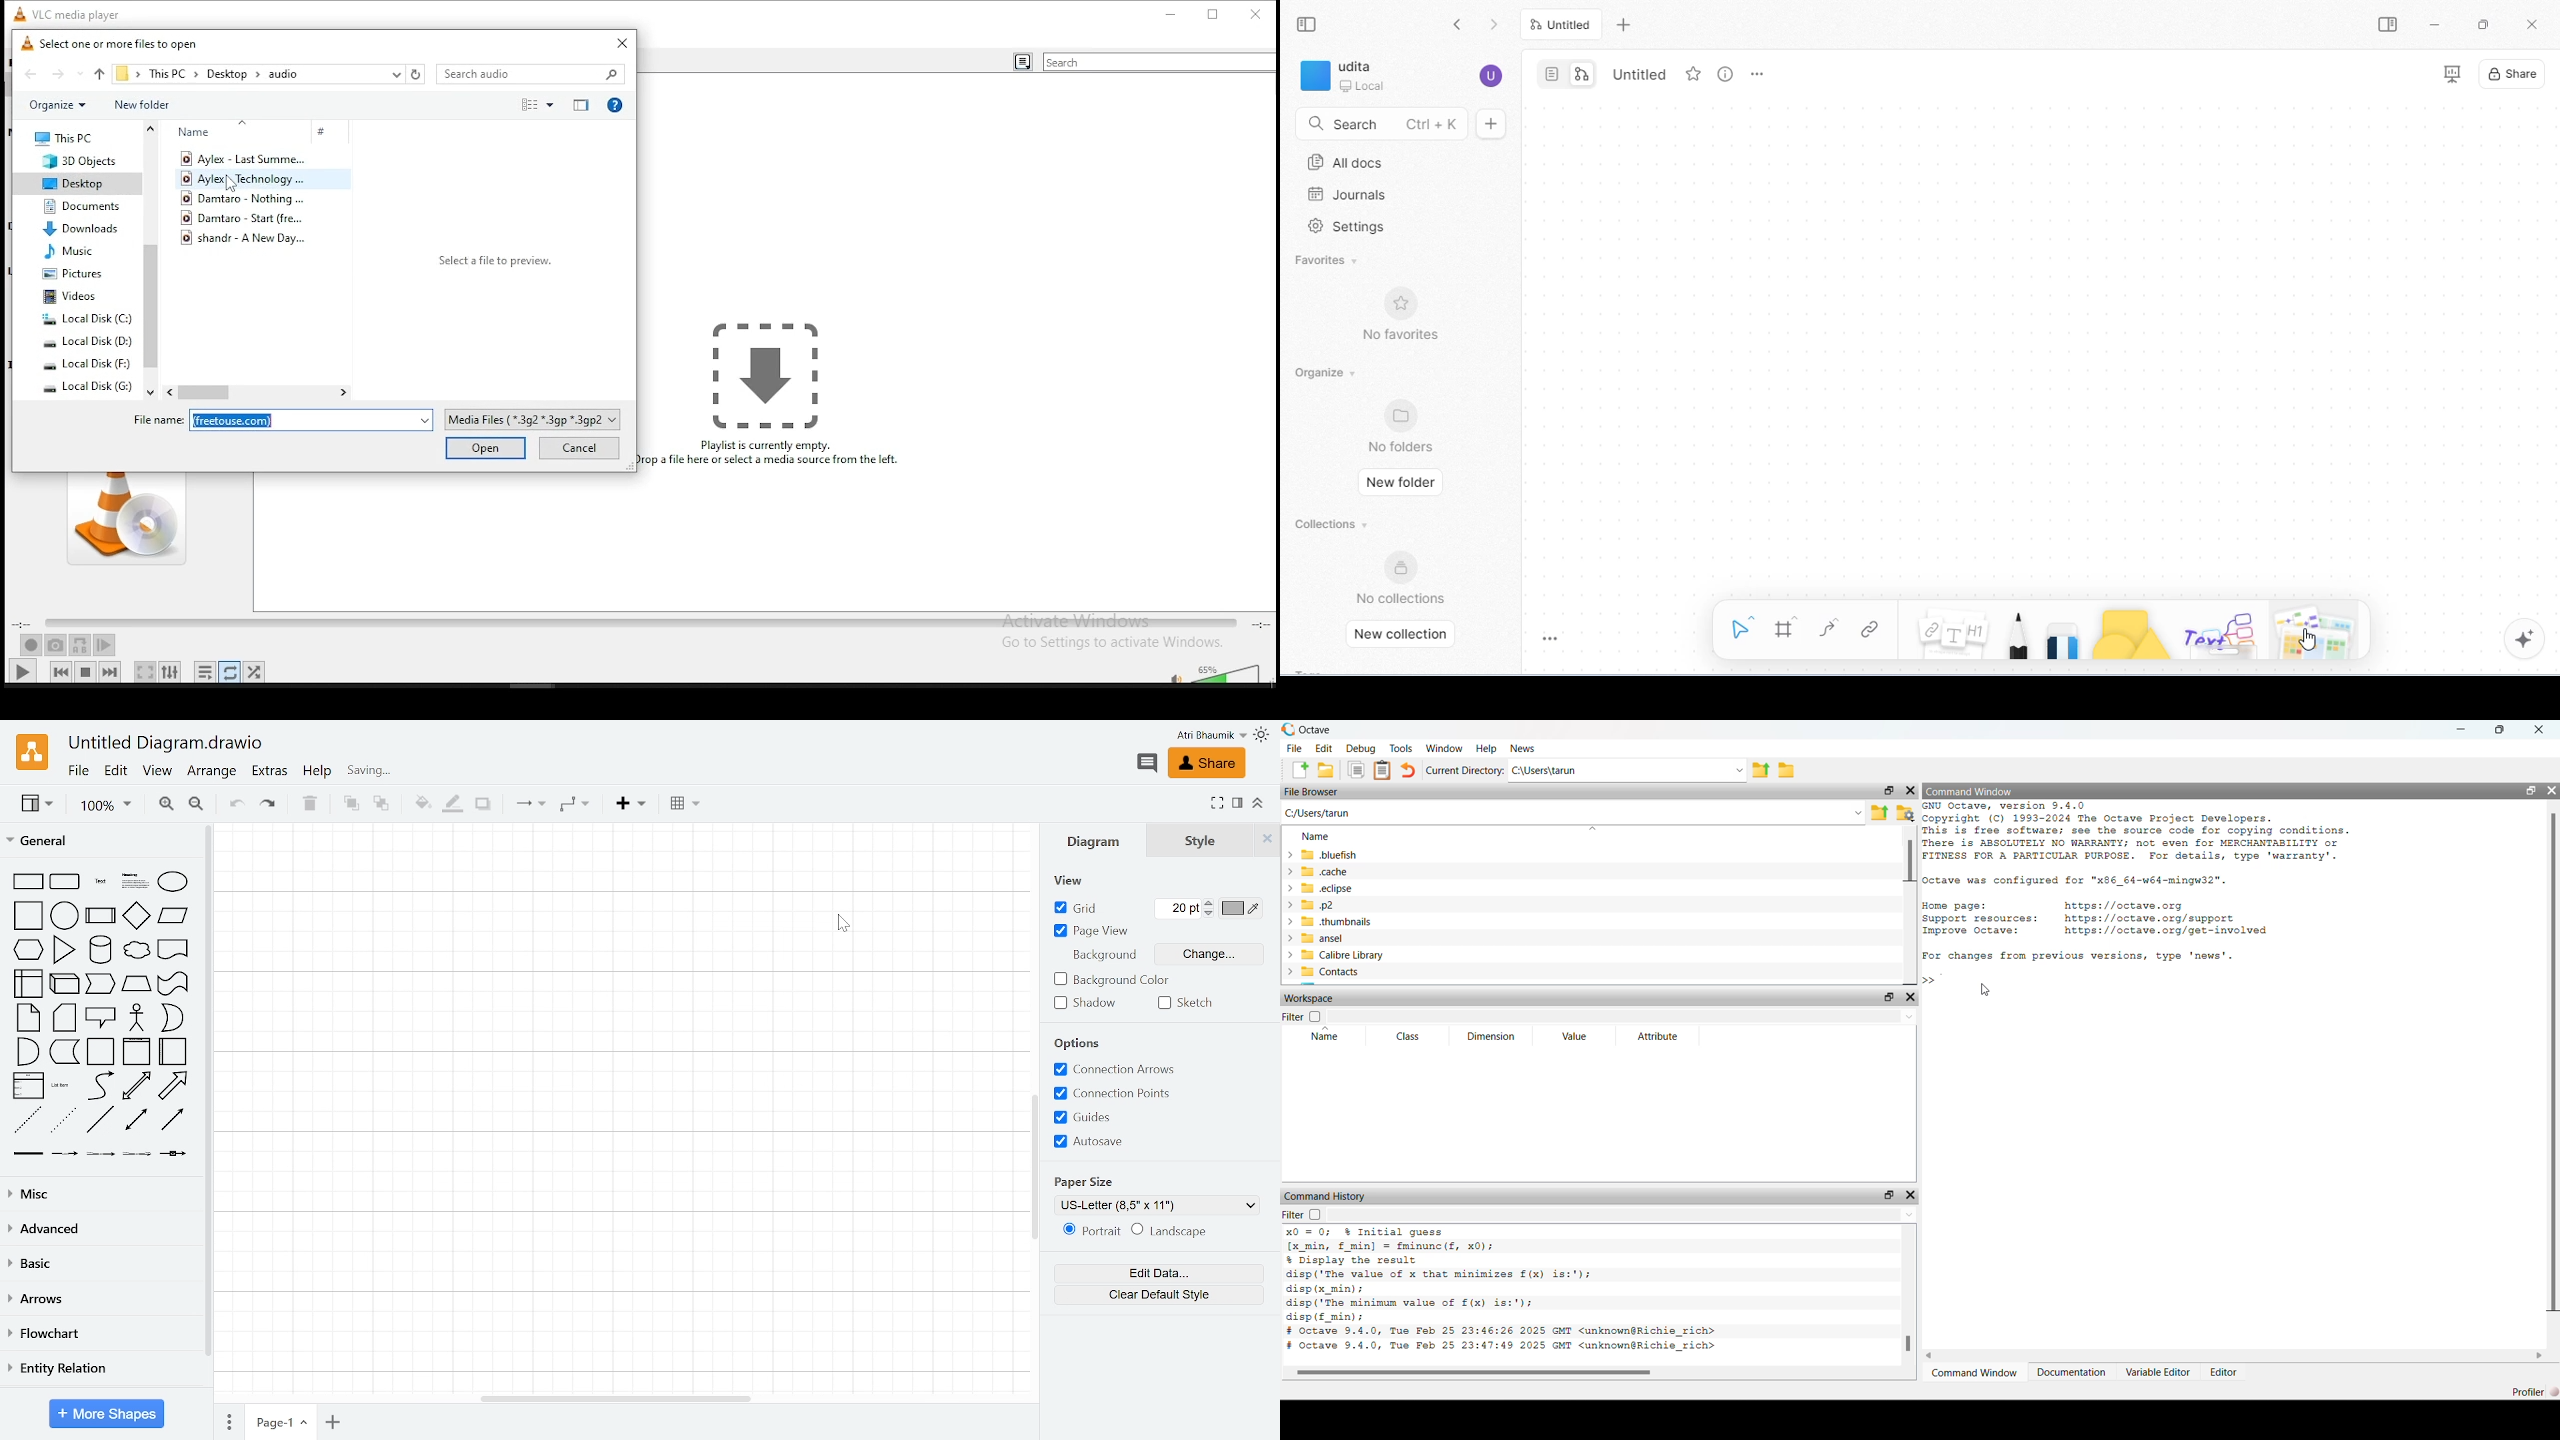 This screenshot has height=1456, width=2576. I want to click on others, so click(2224, 634).